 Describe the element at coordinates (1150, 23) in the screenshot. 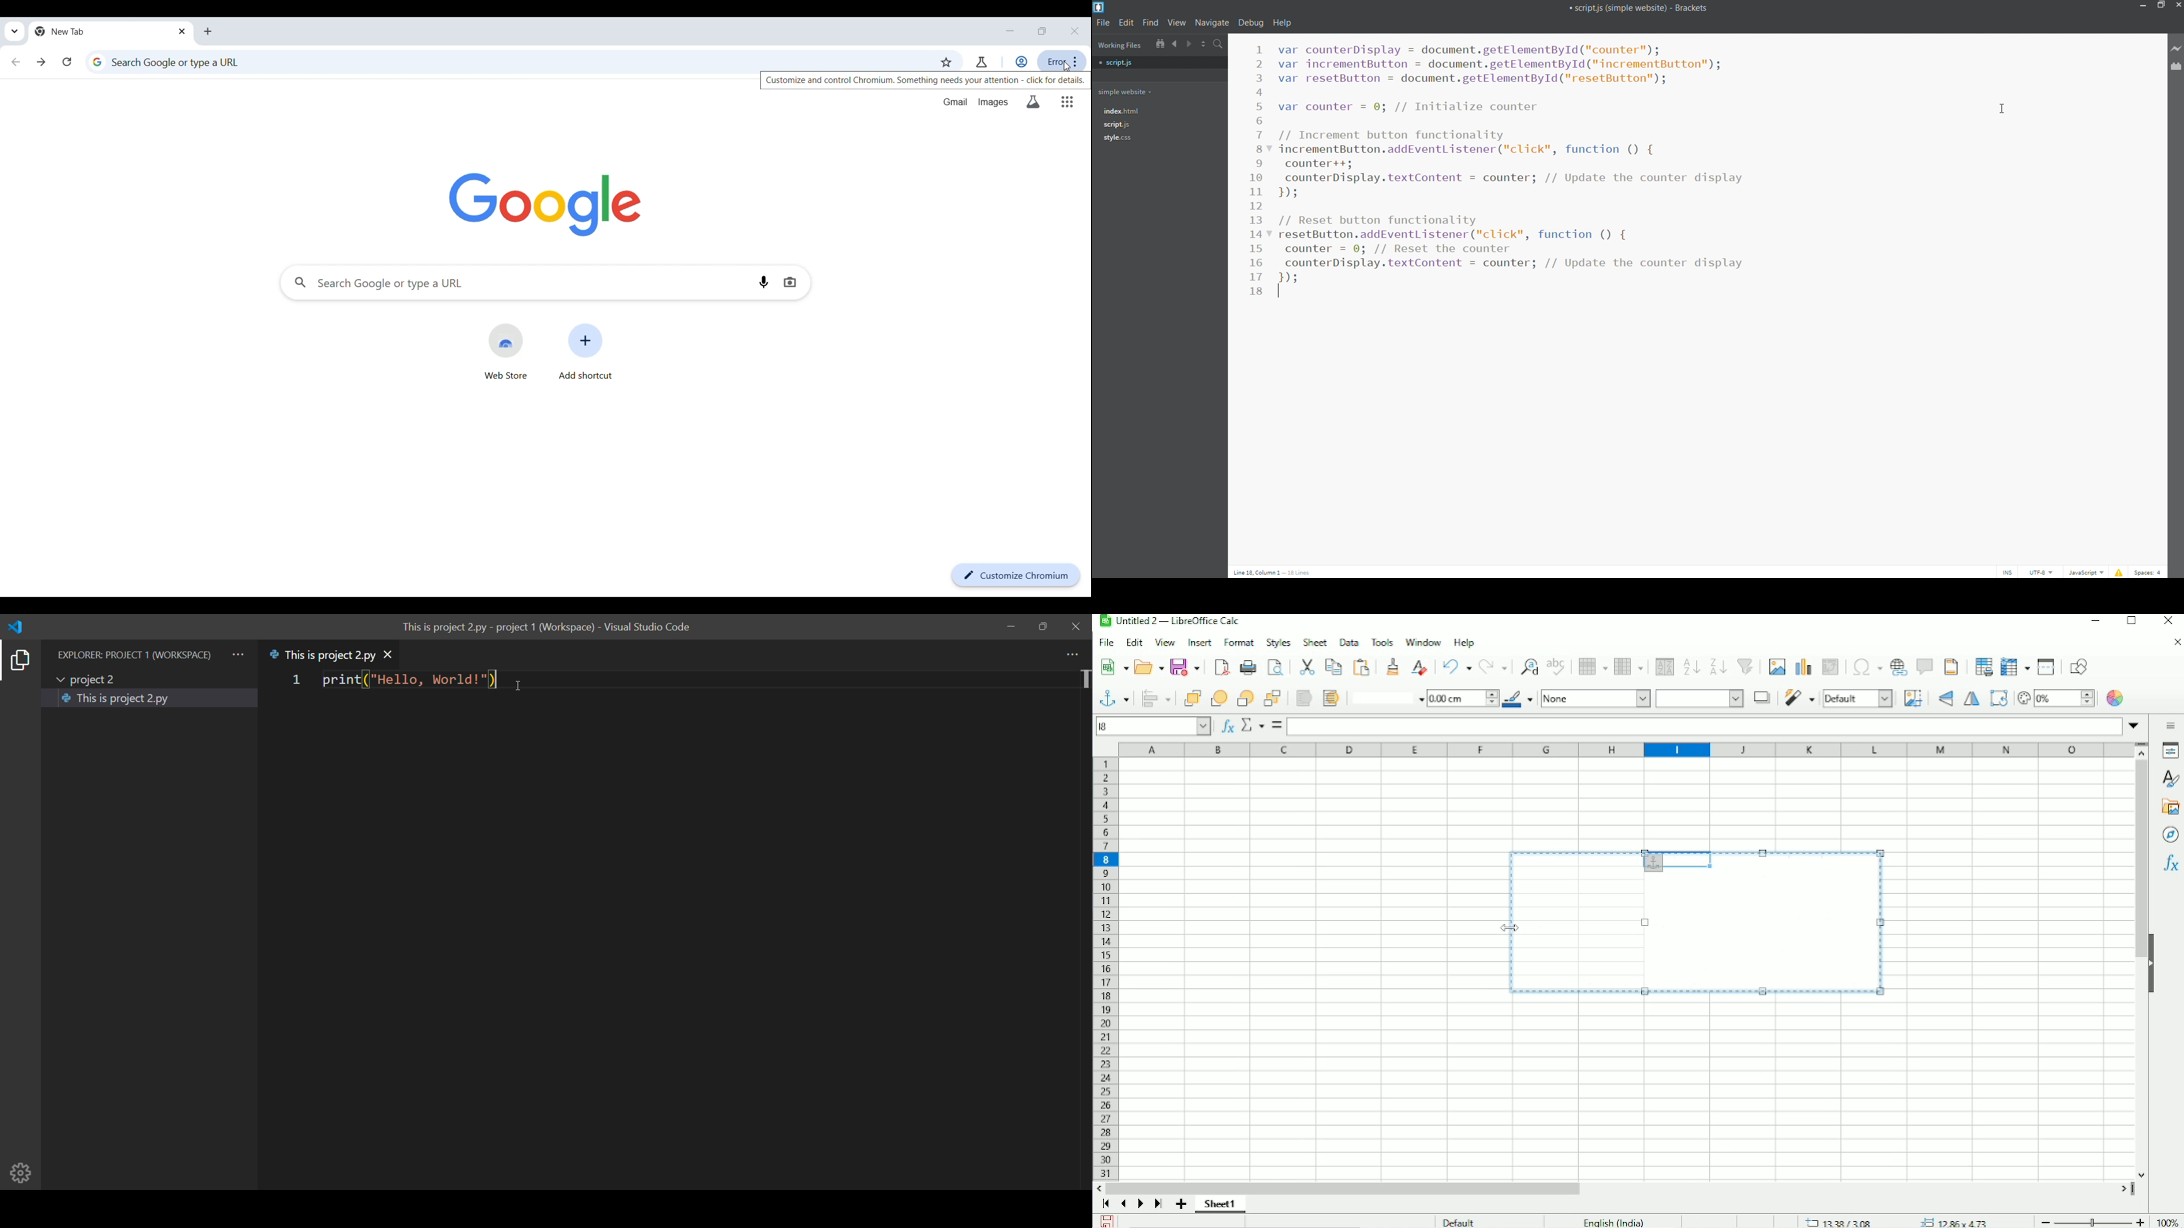

I see `find` at that location.